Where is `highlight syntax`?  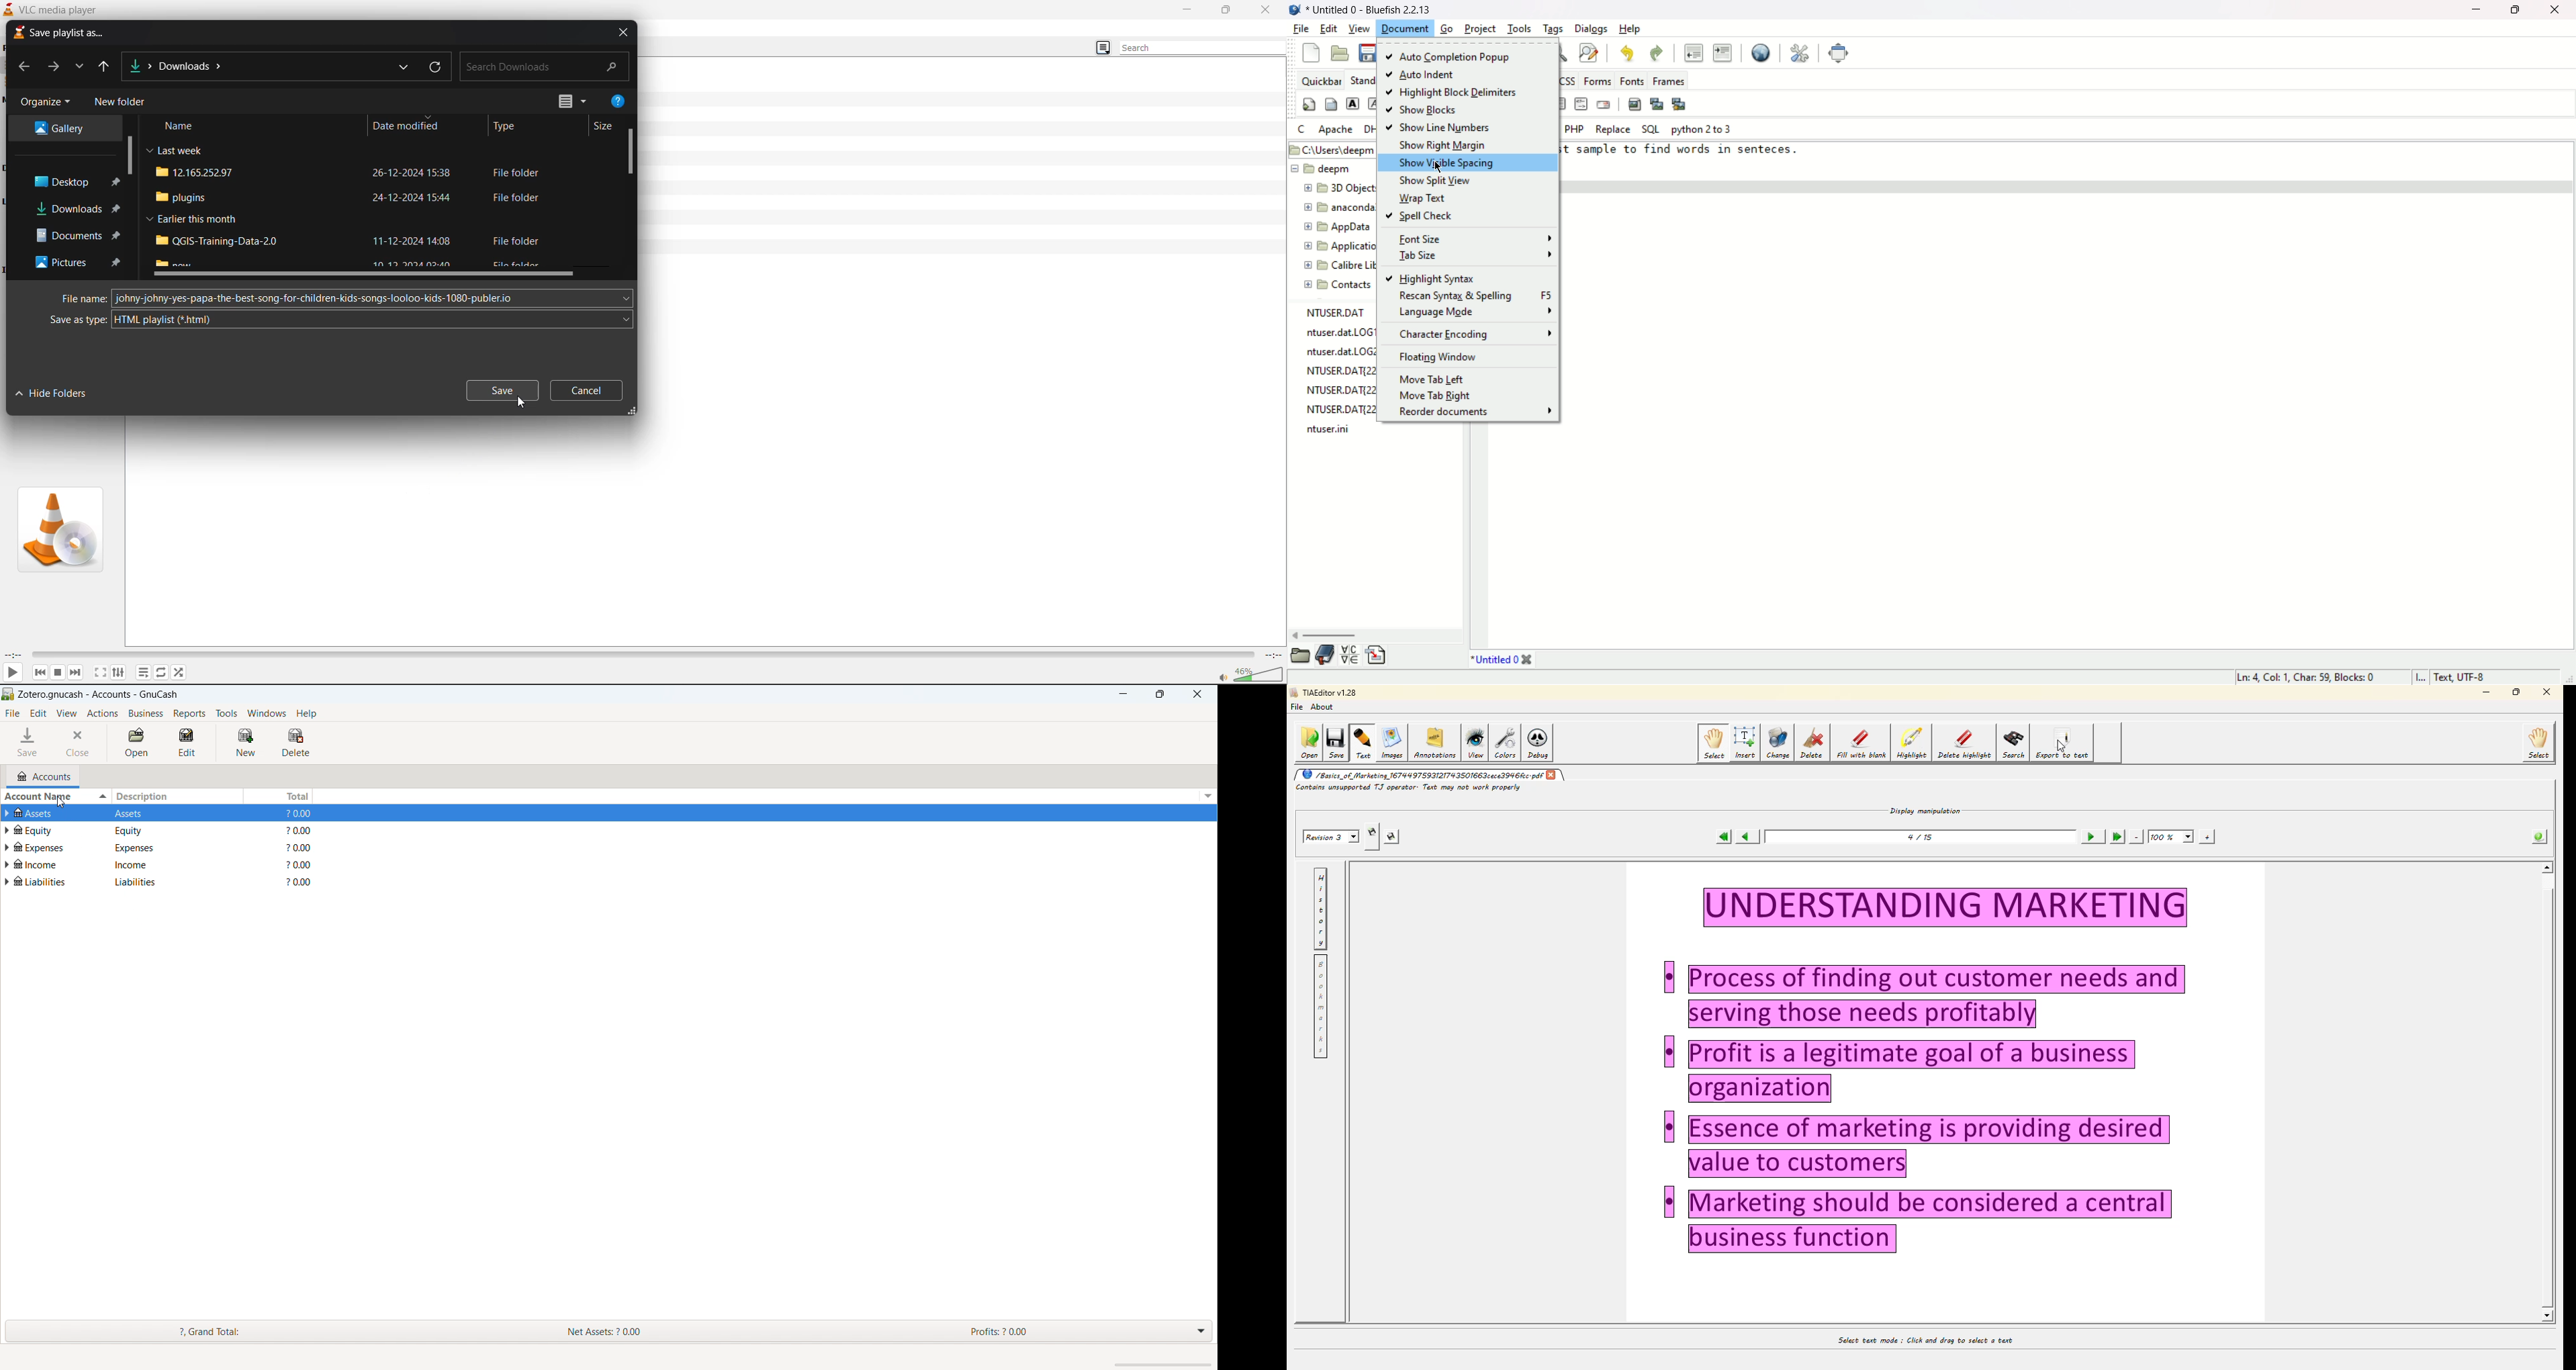 highlight syntax is located at coordinates (1458, 278).